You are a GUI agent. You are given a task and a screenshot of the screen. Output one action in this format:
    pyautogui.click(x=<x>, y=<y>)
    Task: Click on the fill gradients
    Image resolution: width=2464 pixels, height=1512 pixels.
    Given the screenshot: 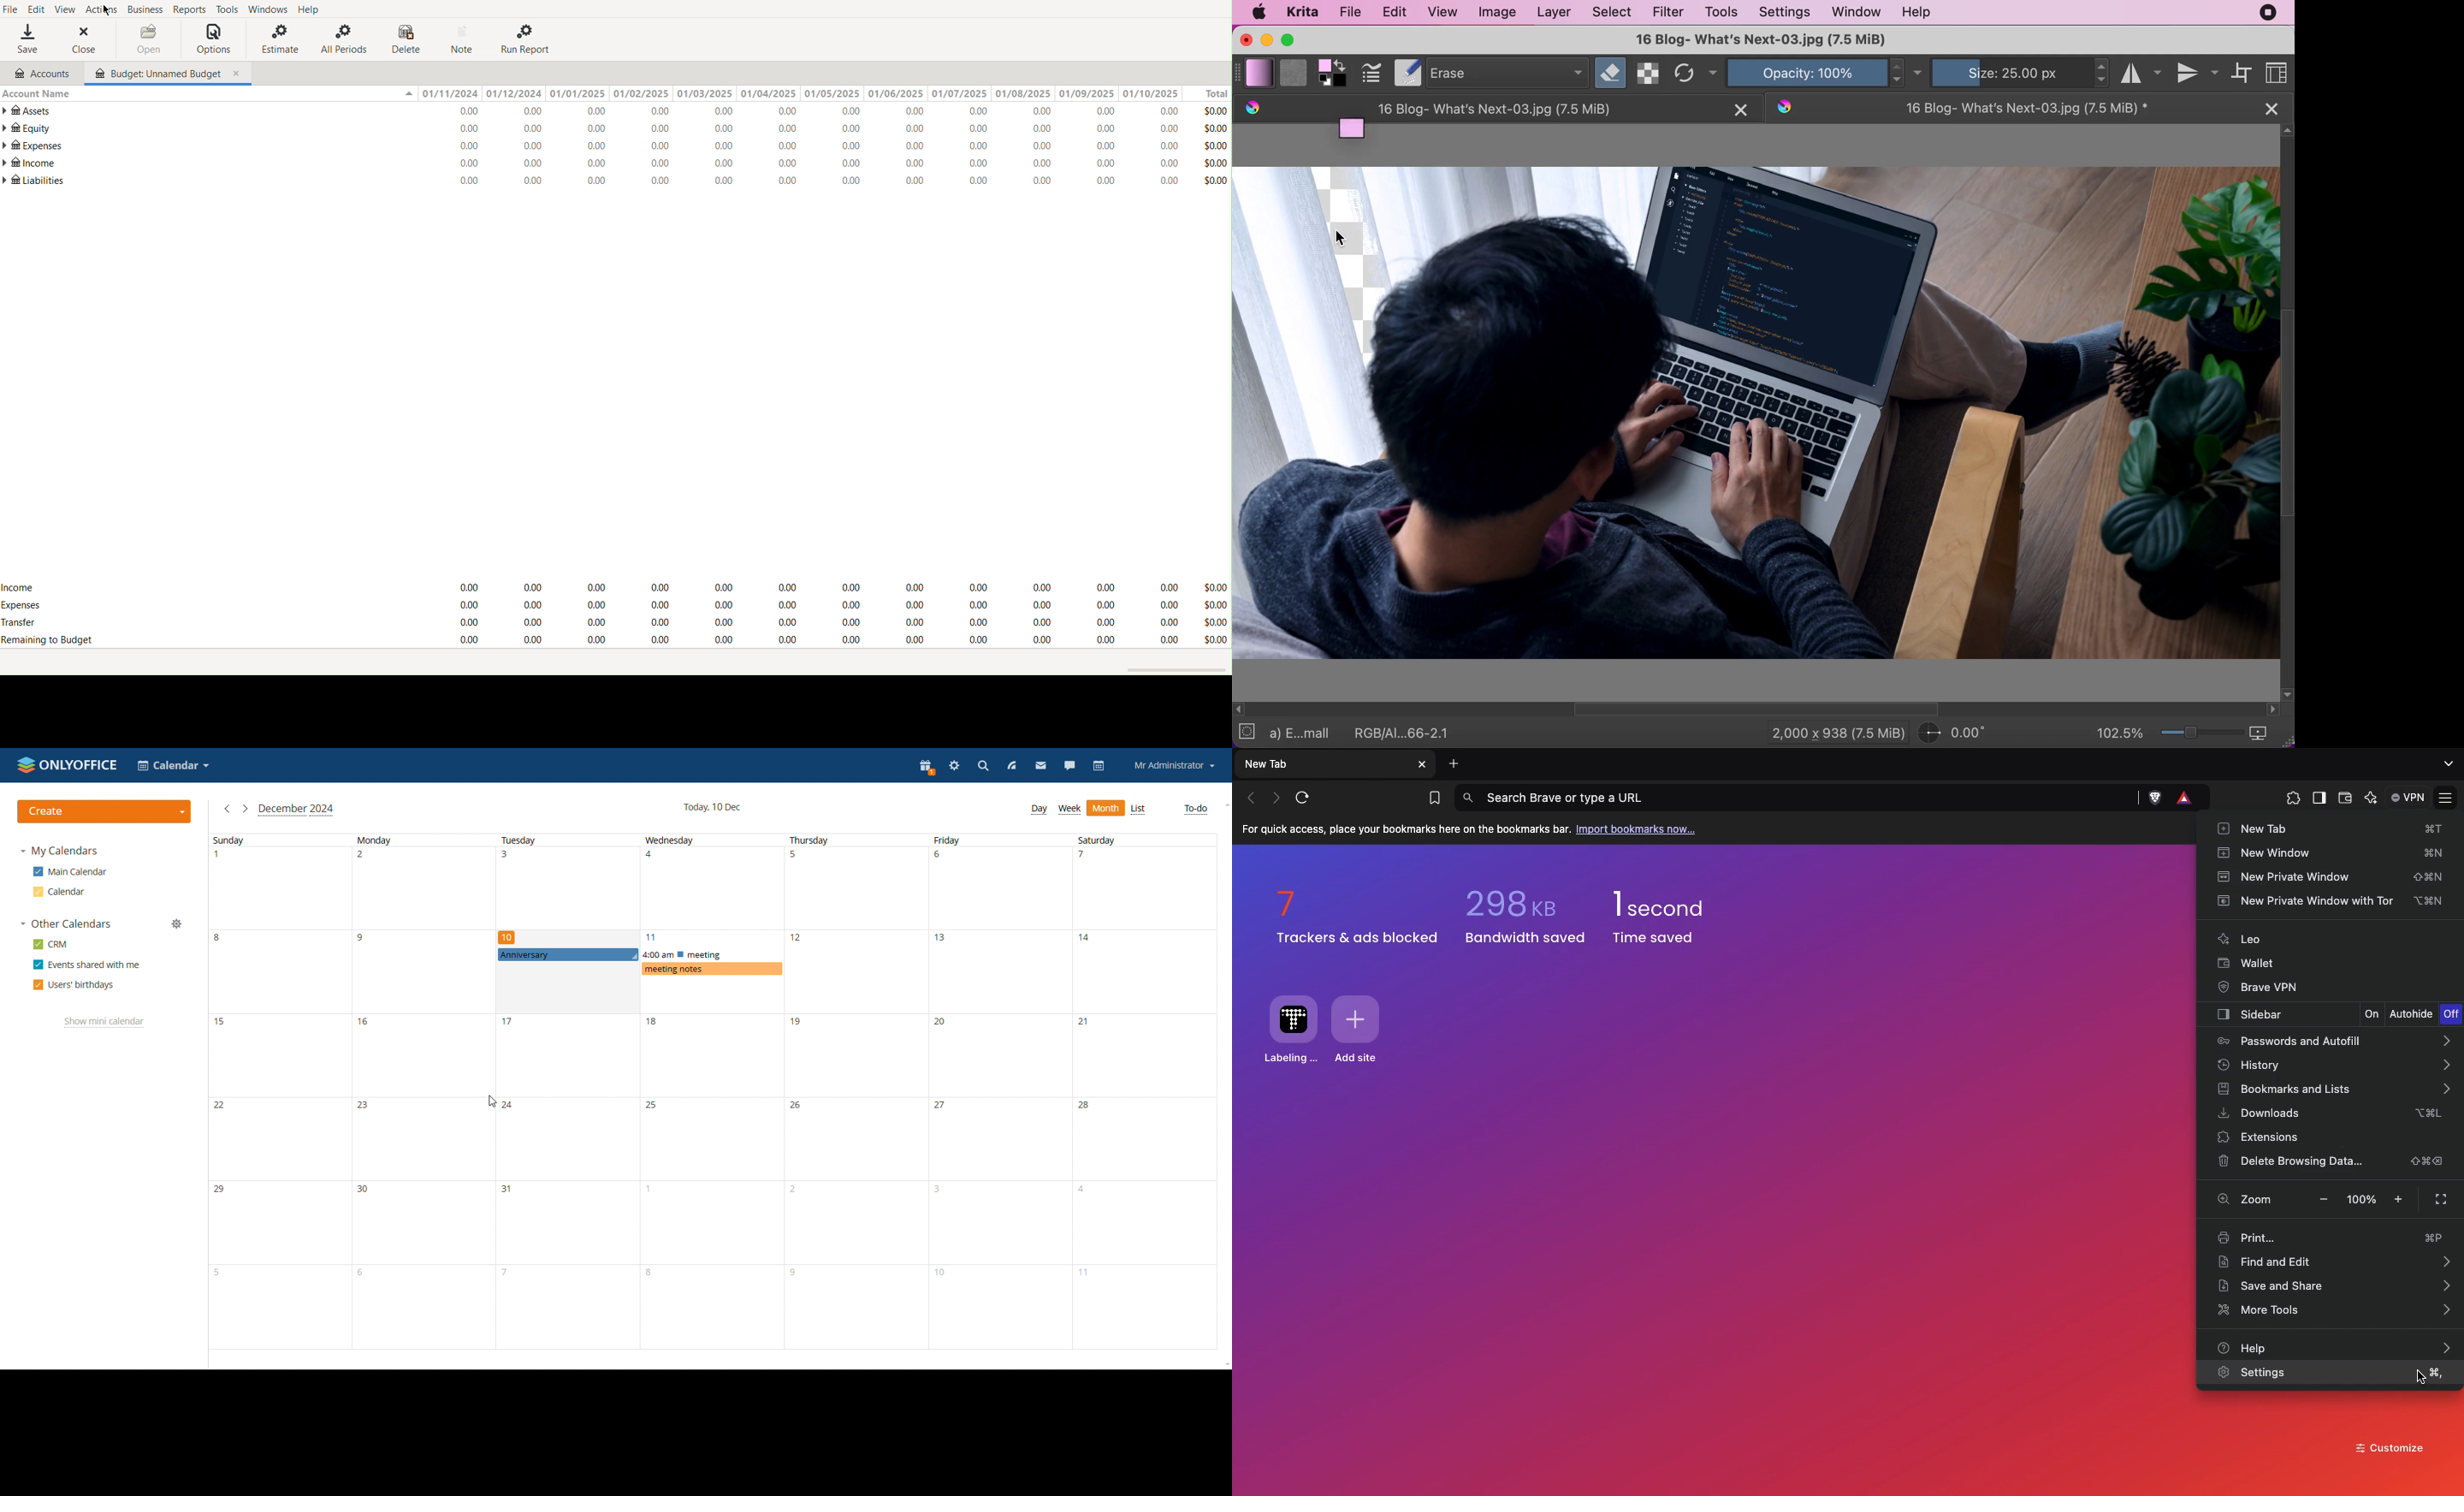 What is the action you would take?
    pyautogui.click(x=1260, y=73)
    